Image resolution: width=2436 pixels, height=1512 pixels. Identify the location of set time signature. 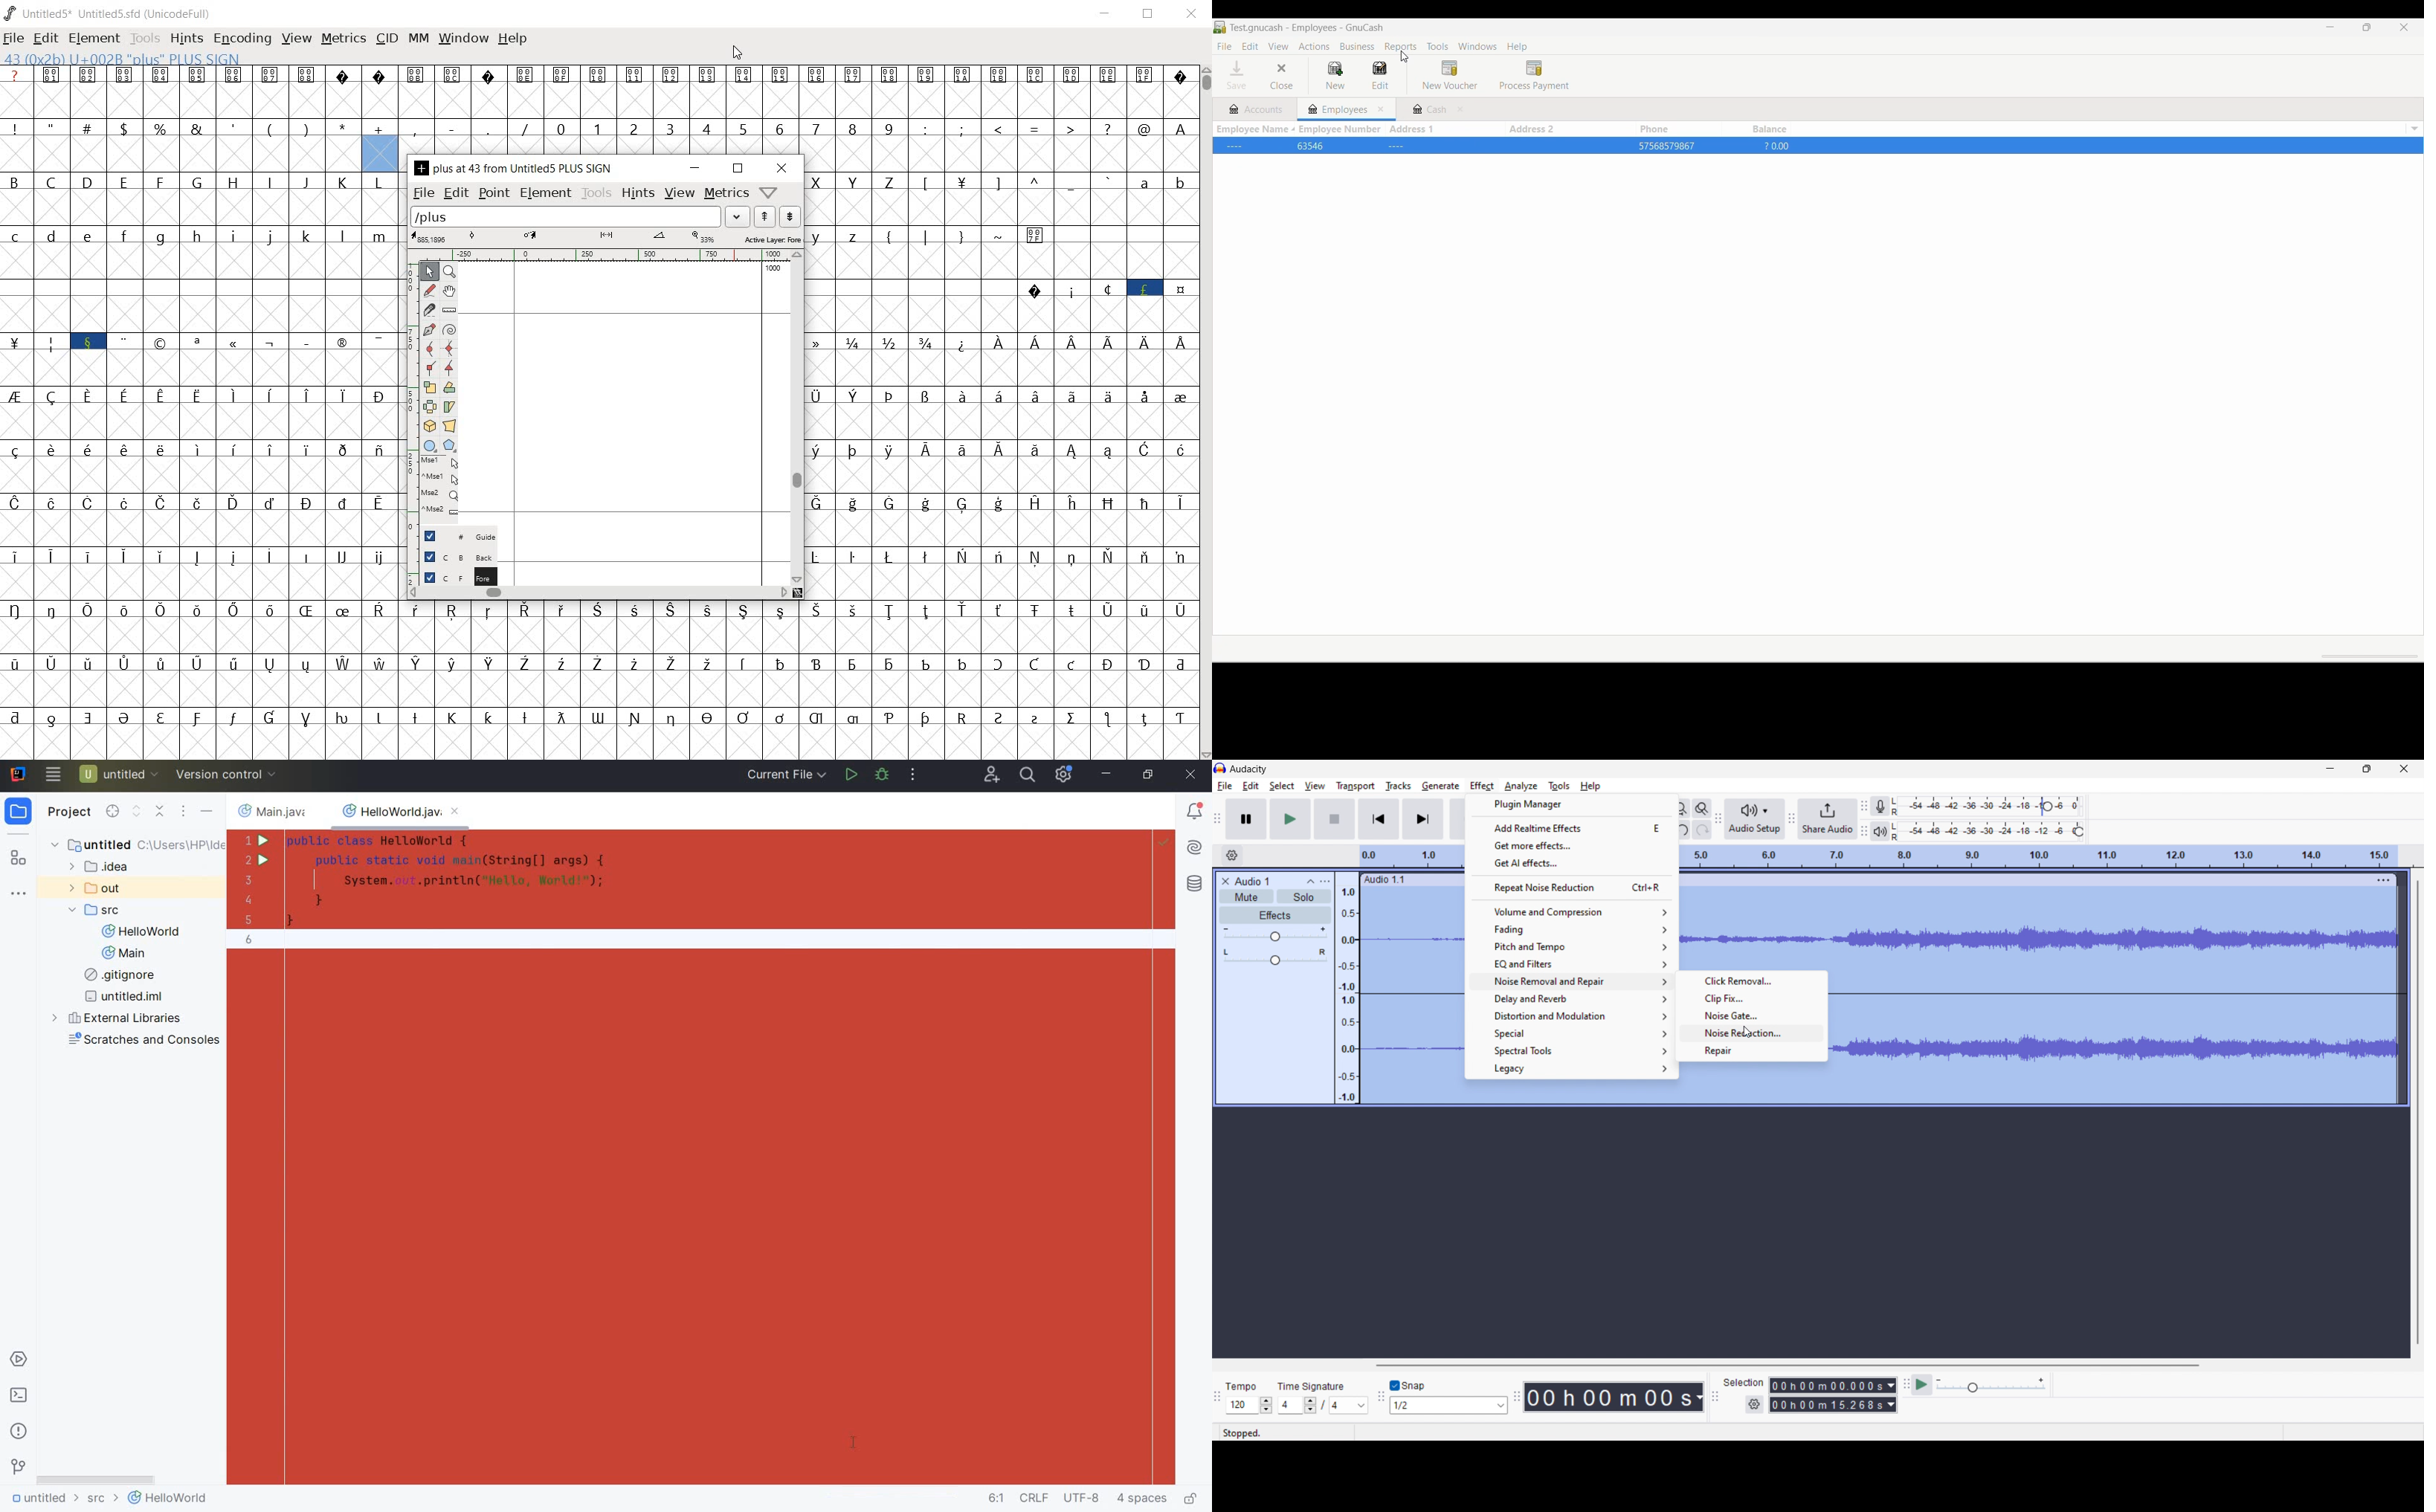
(1323, 1398).